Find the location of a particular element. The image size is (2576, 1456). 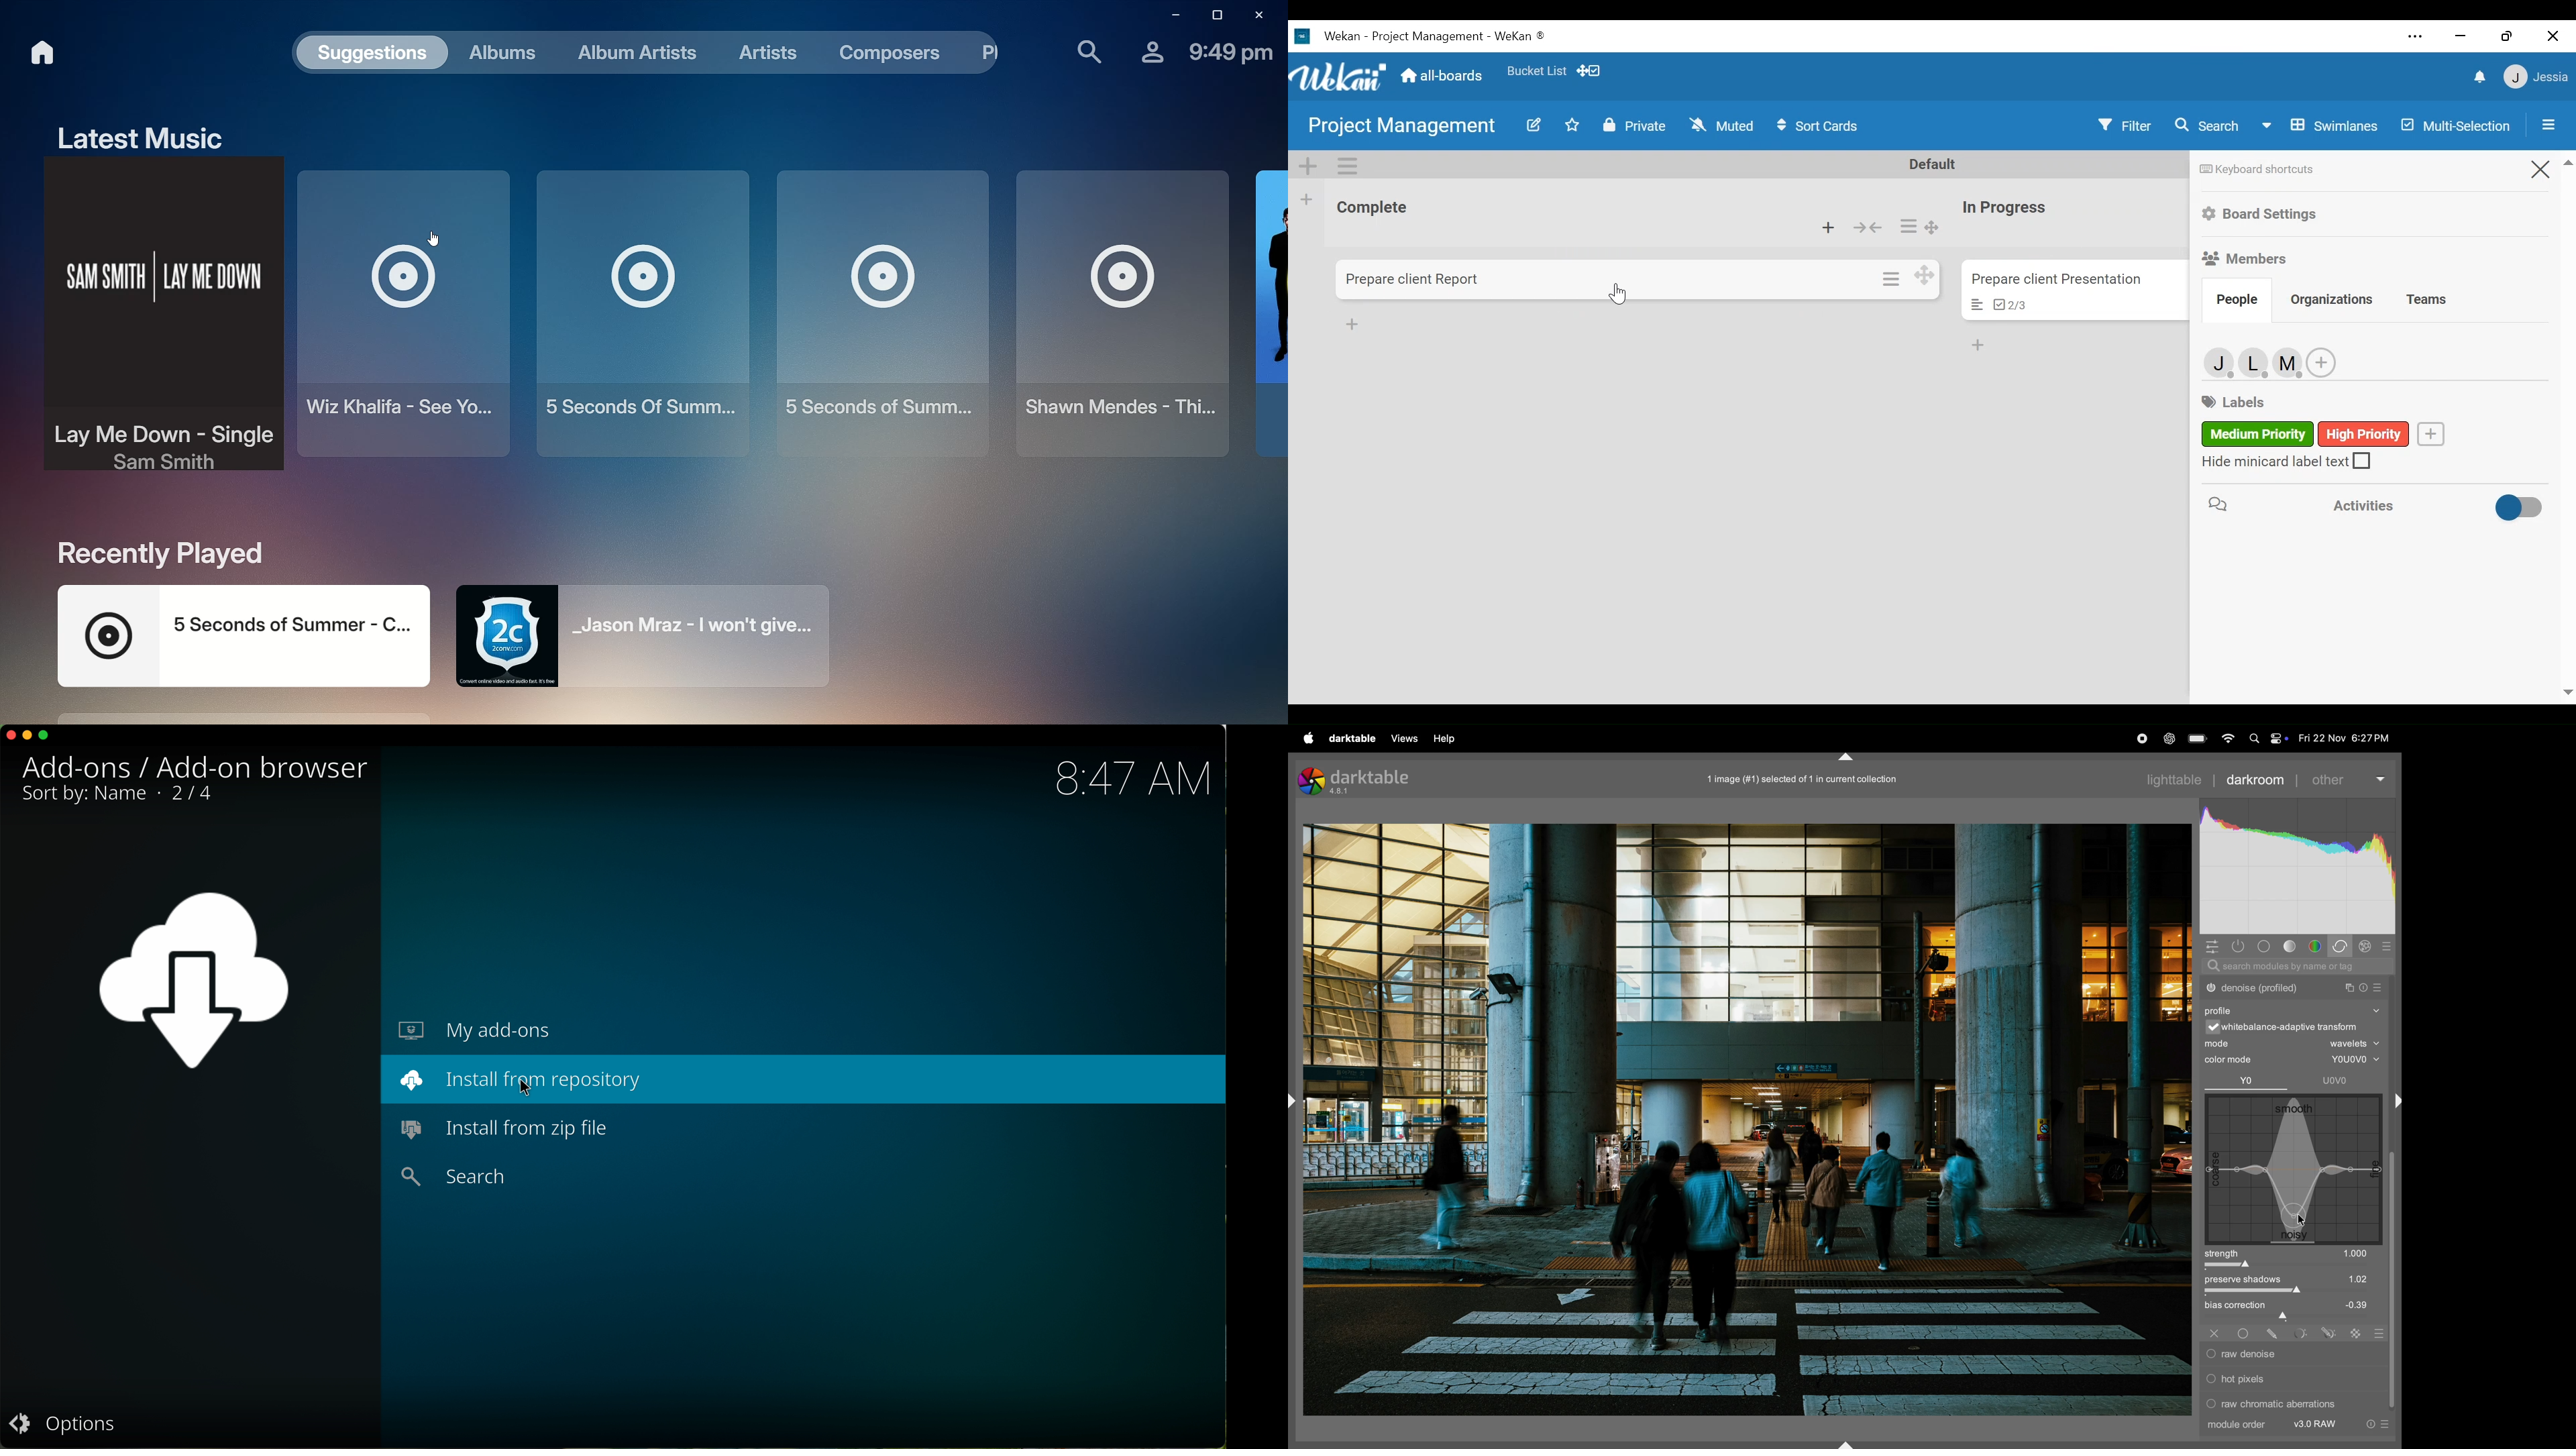

profile is located at coordinates (2219, 1011).